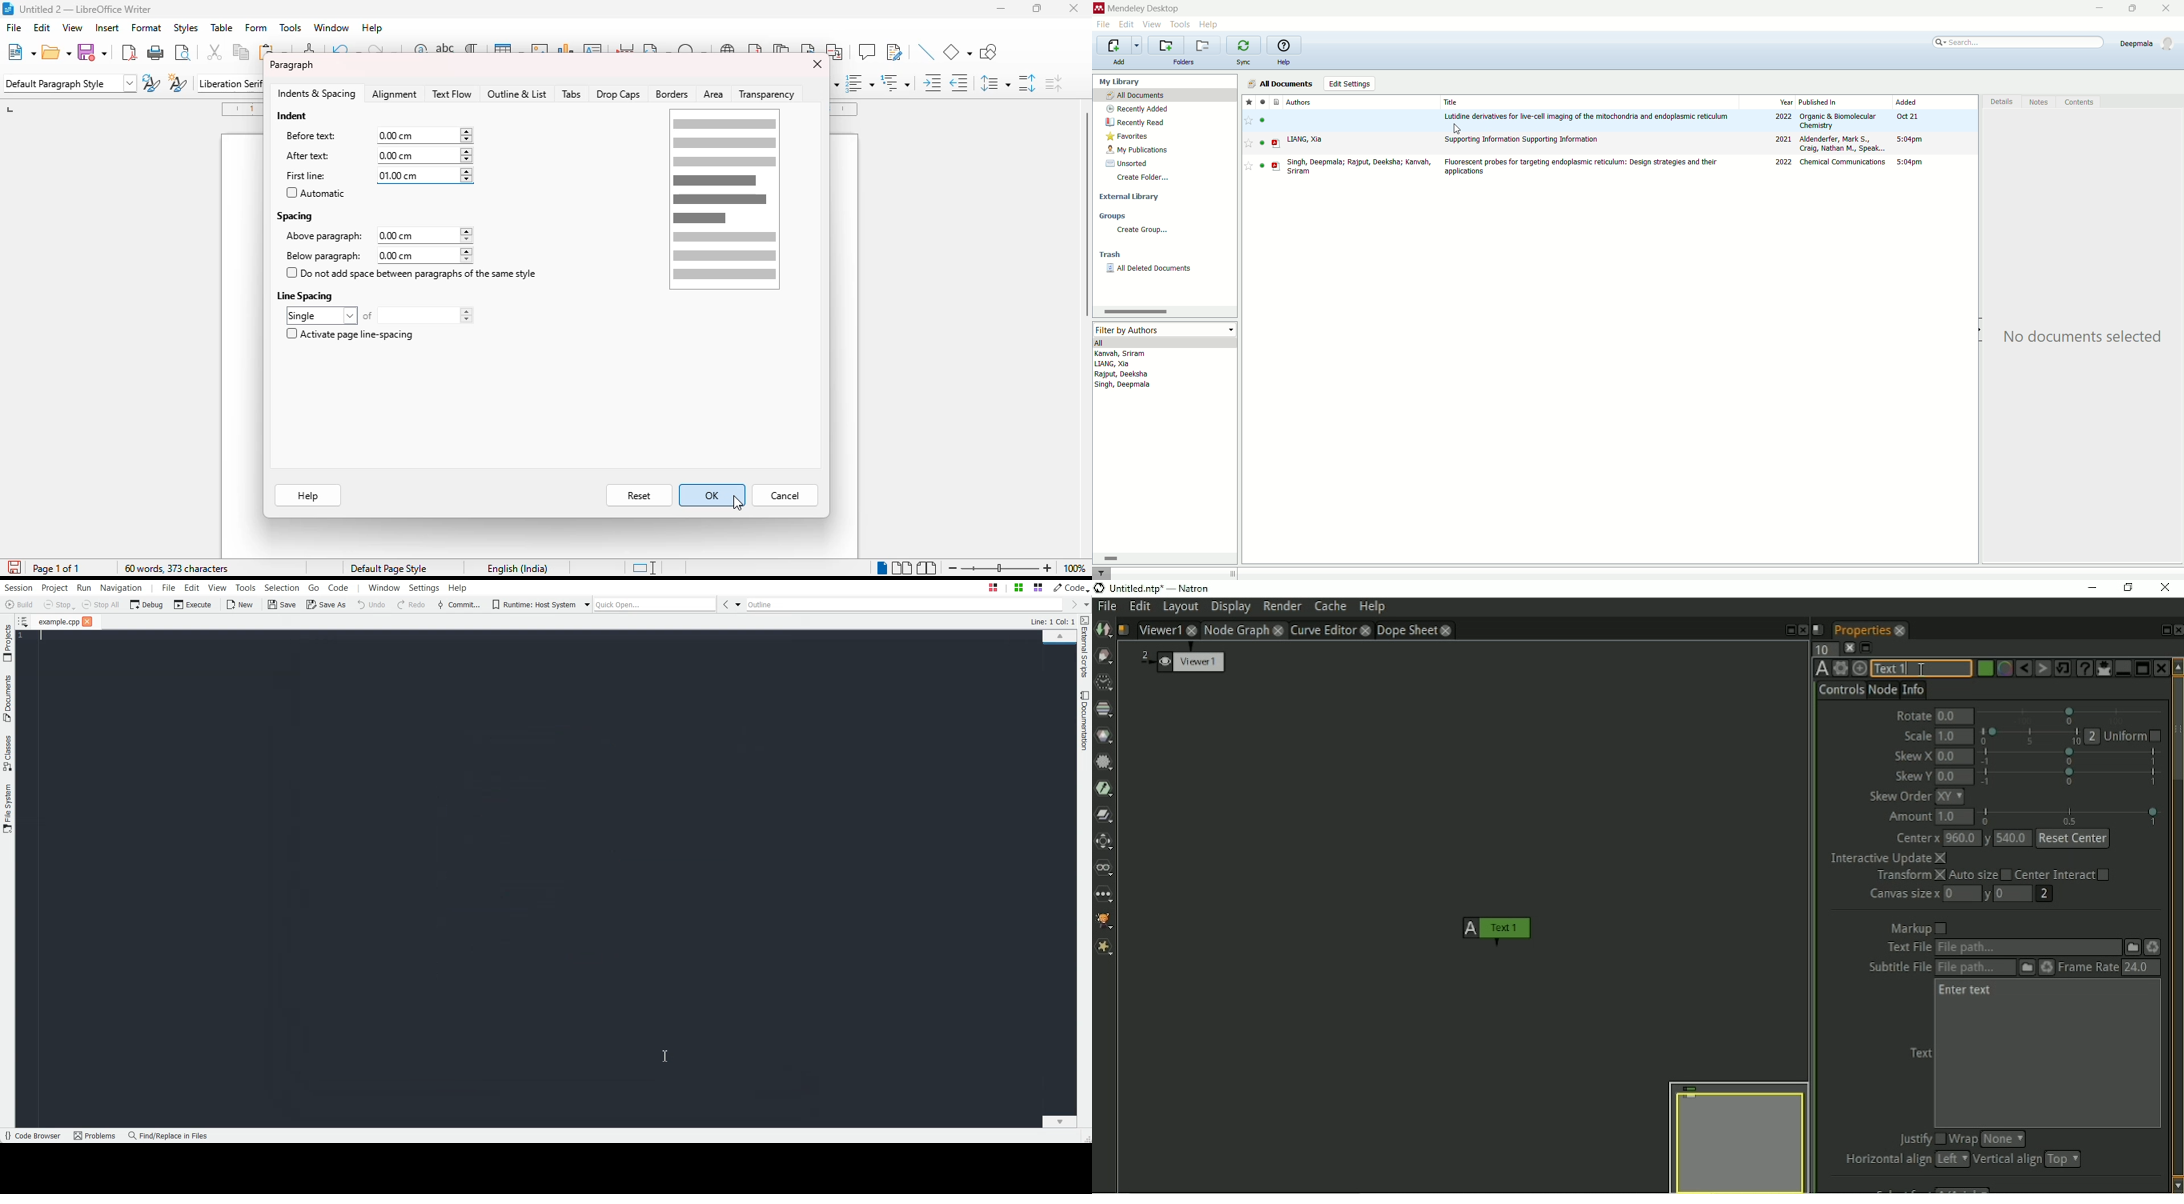  What do you see at coordinates (1130, 196) in the screenshot?
I see `external library` at bounding box center [1130, 196].